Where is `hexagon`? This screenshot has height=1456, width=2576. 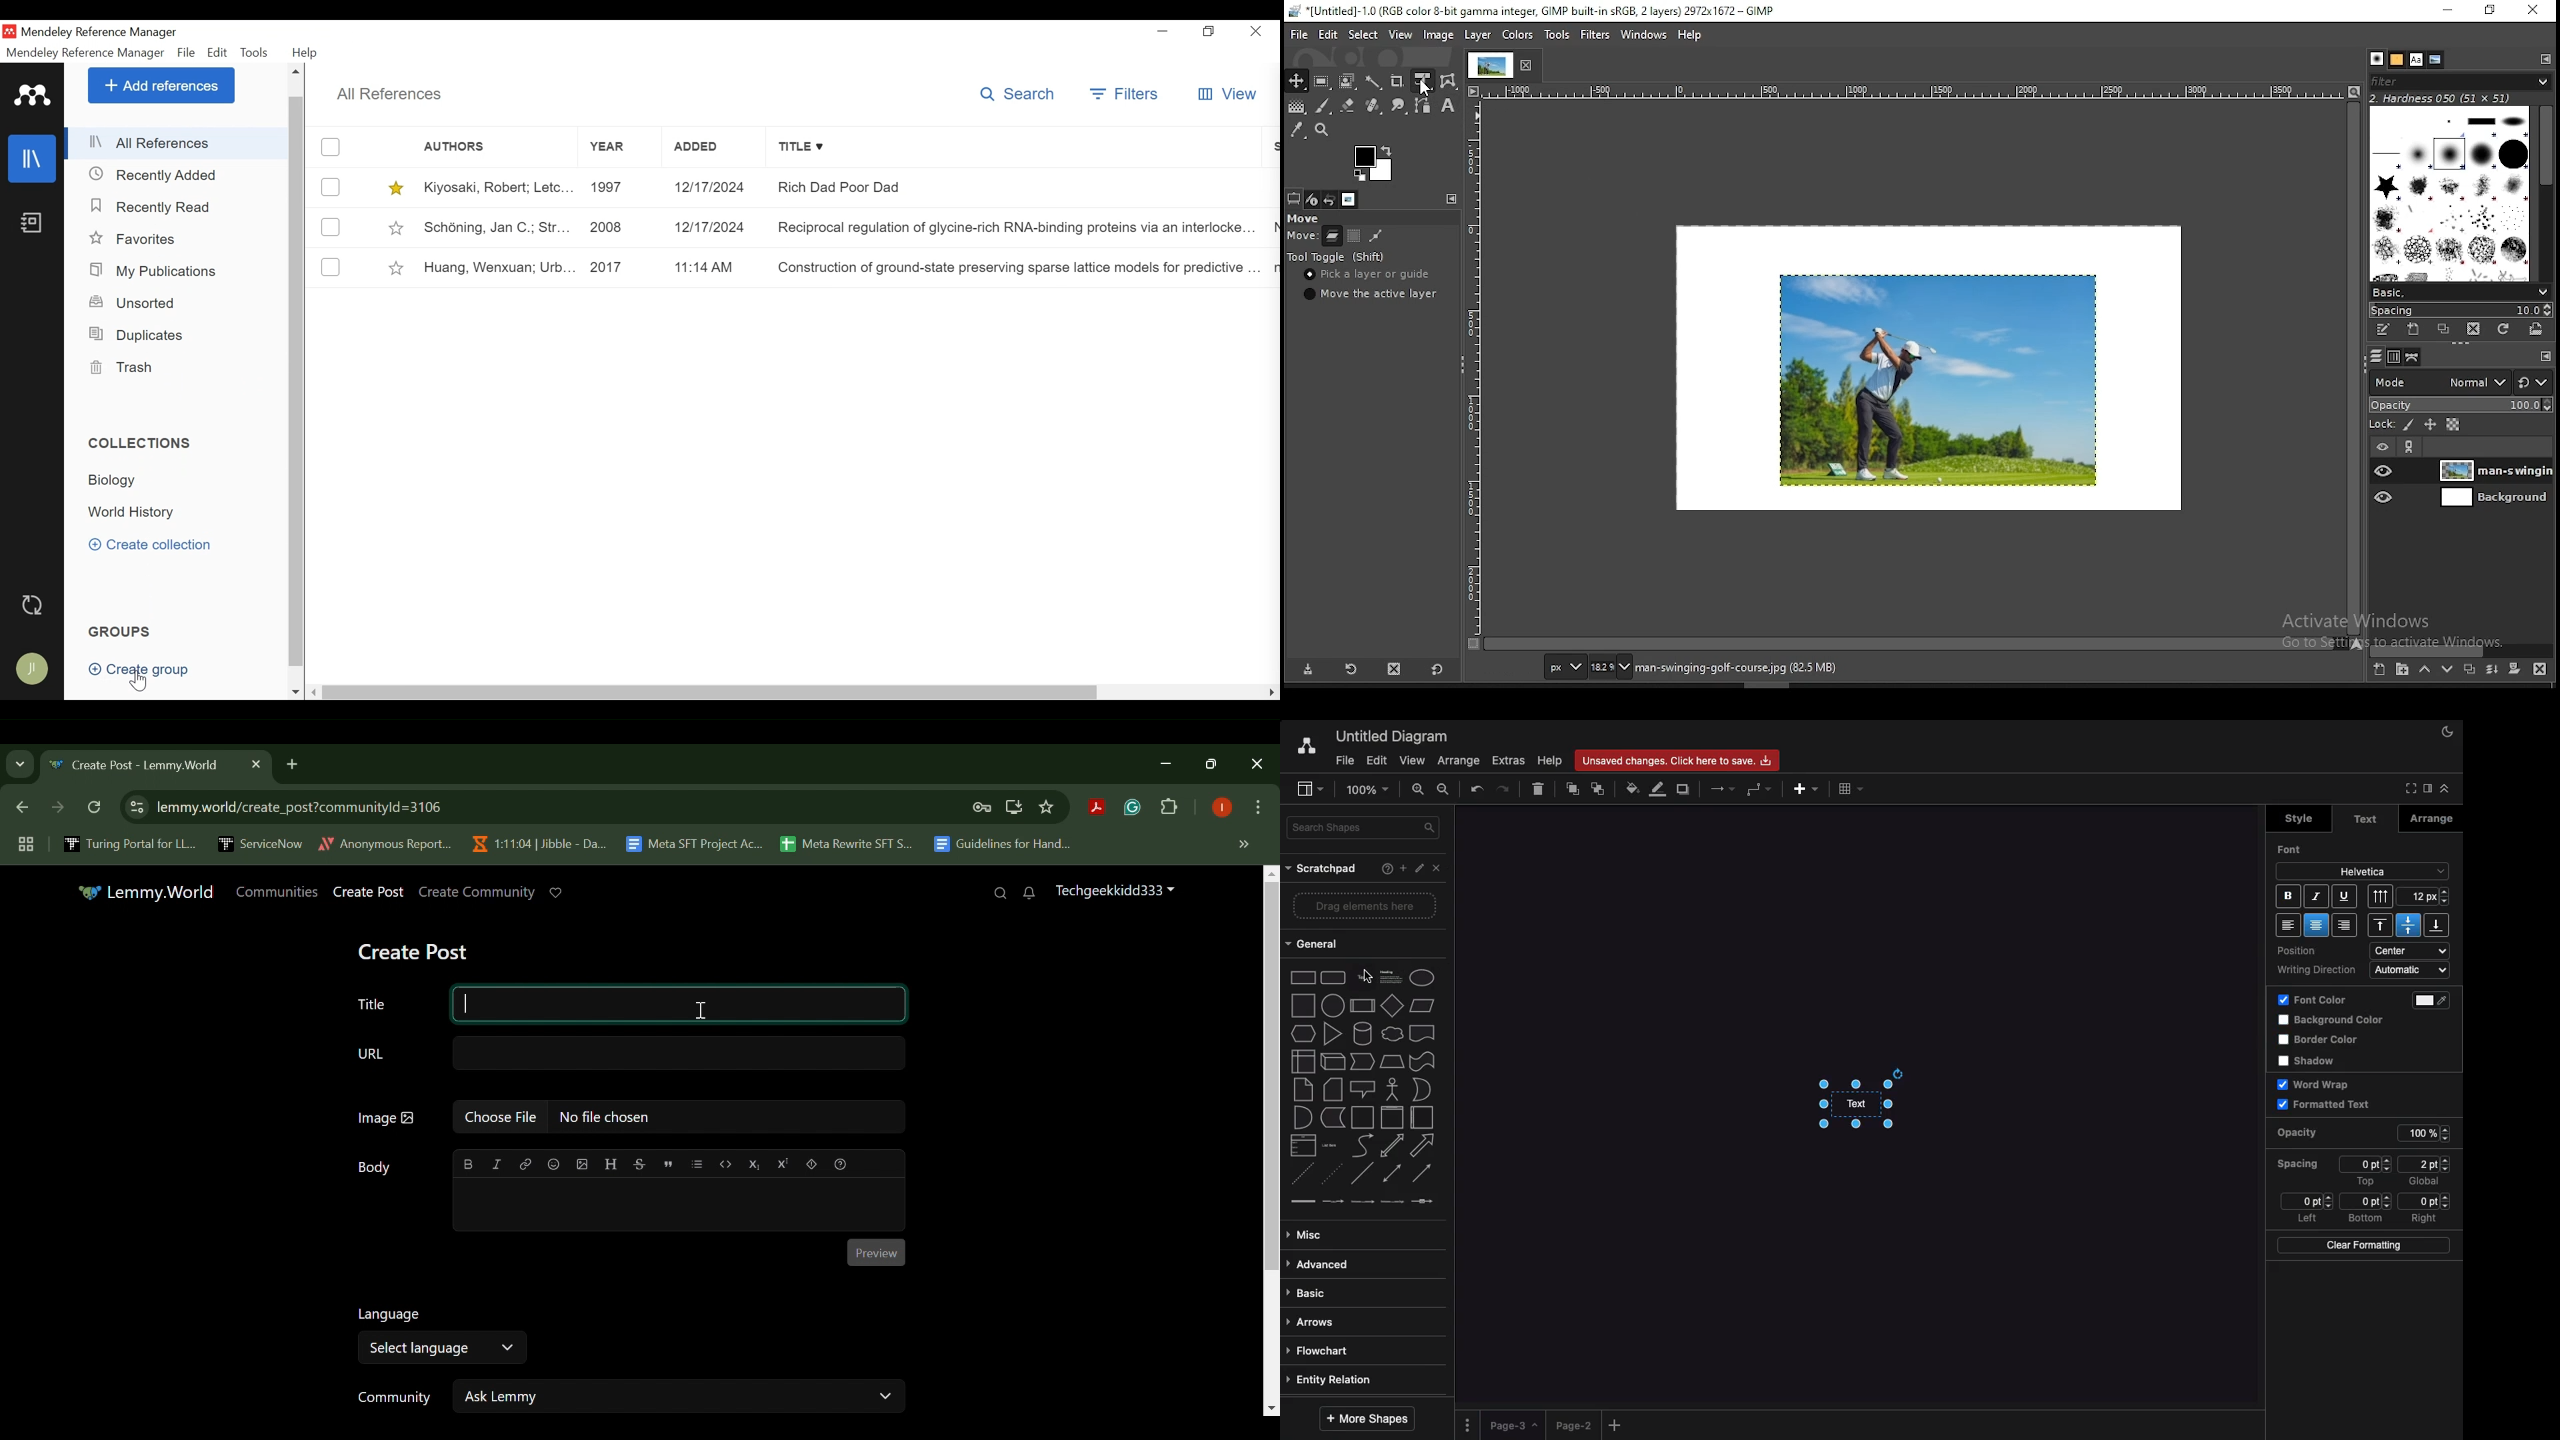 hexagon is located at coordinates (1304, 1034).